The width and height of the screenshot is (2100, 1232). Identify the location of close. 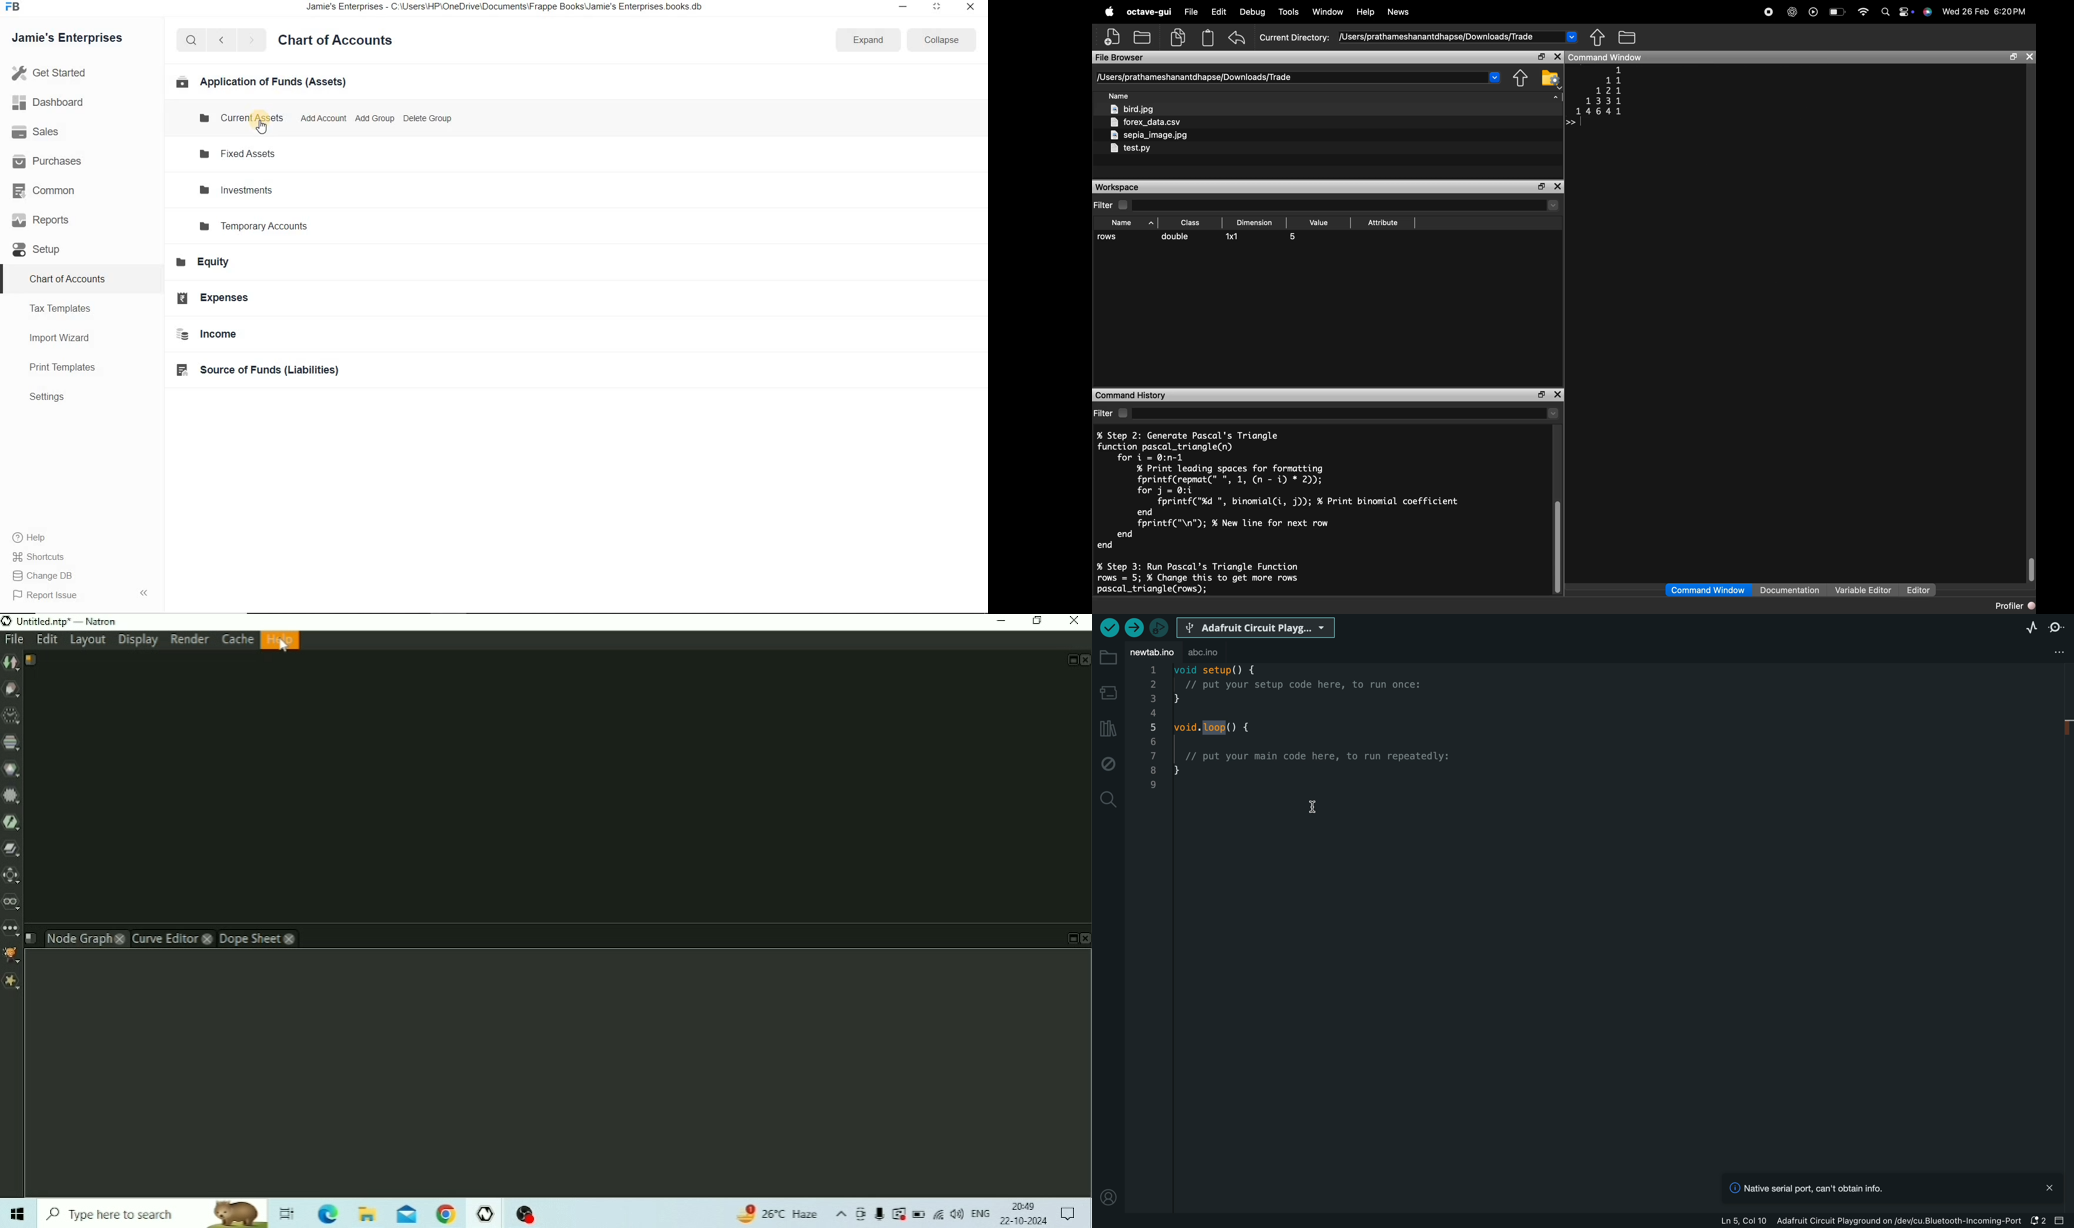
(2030, 57).